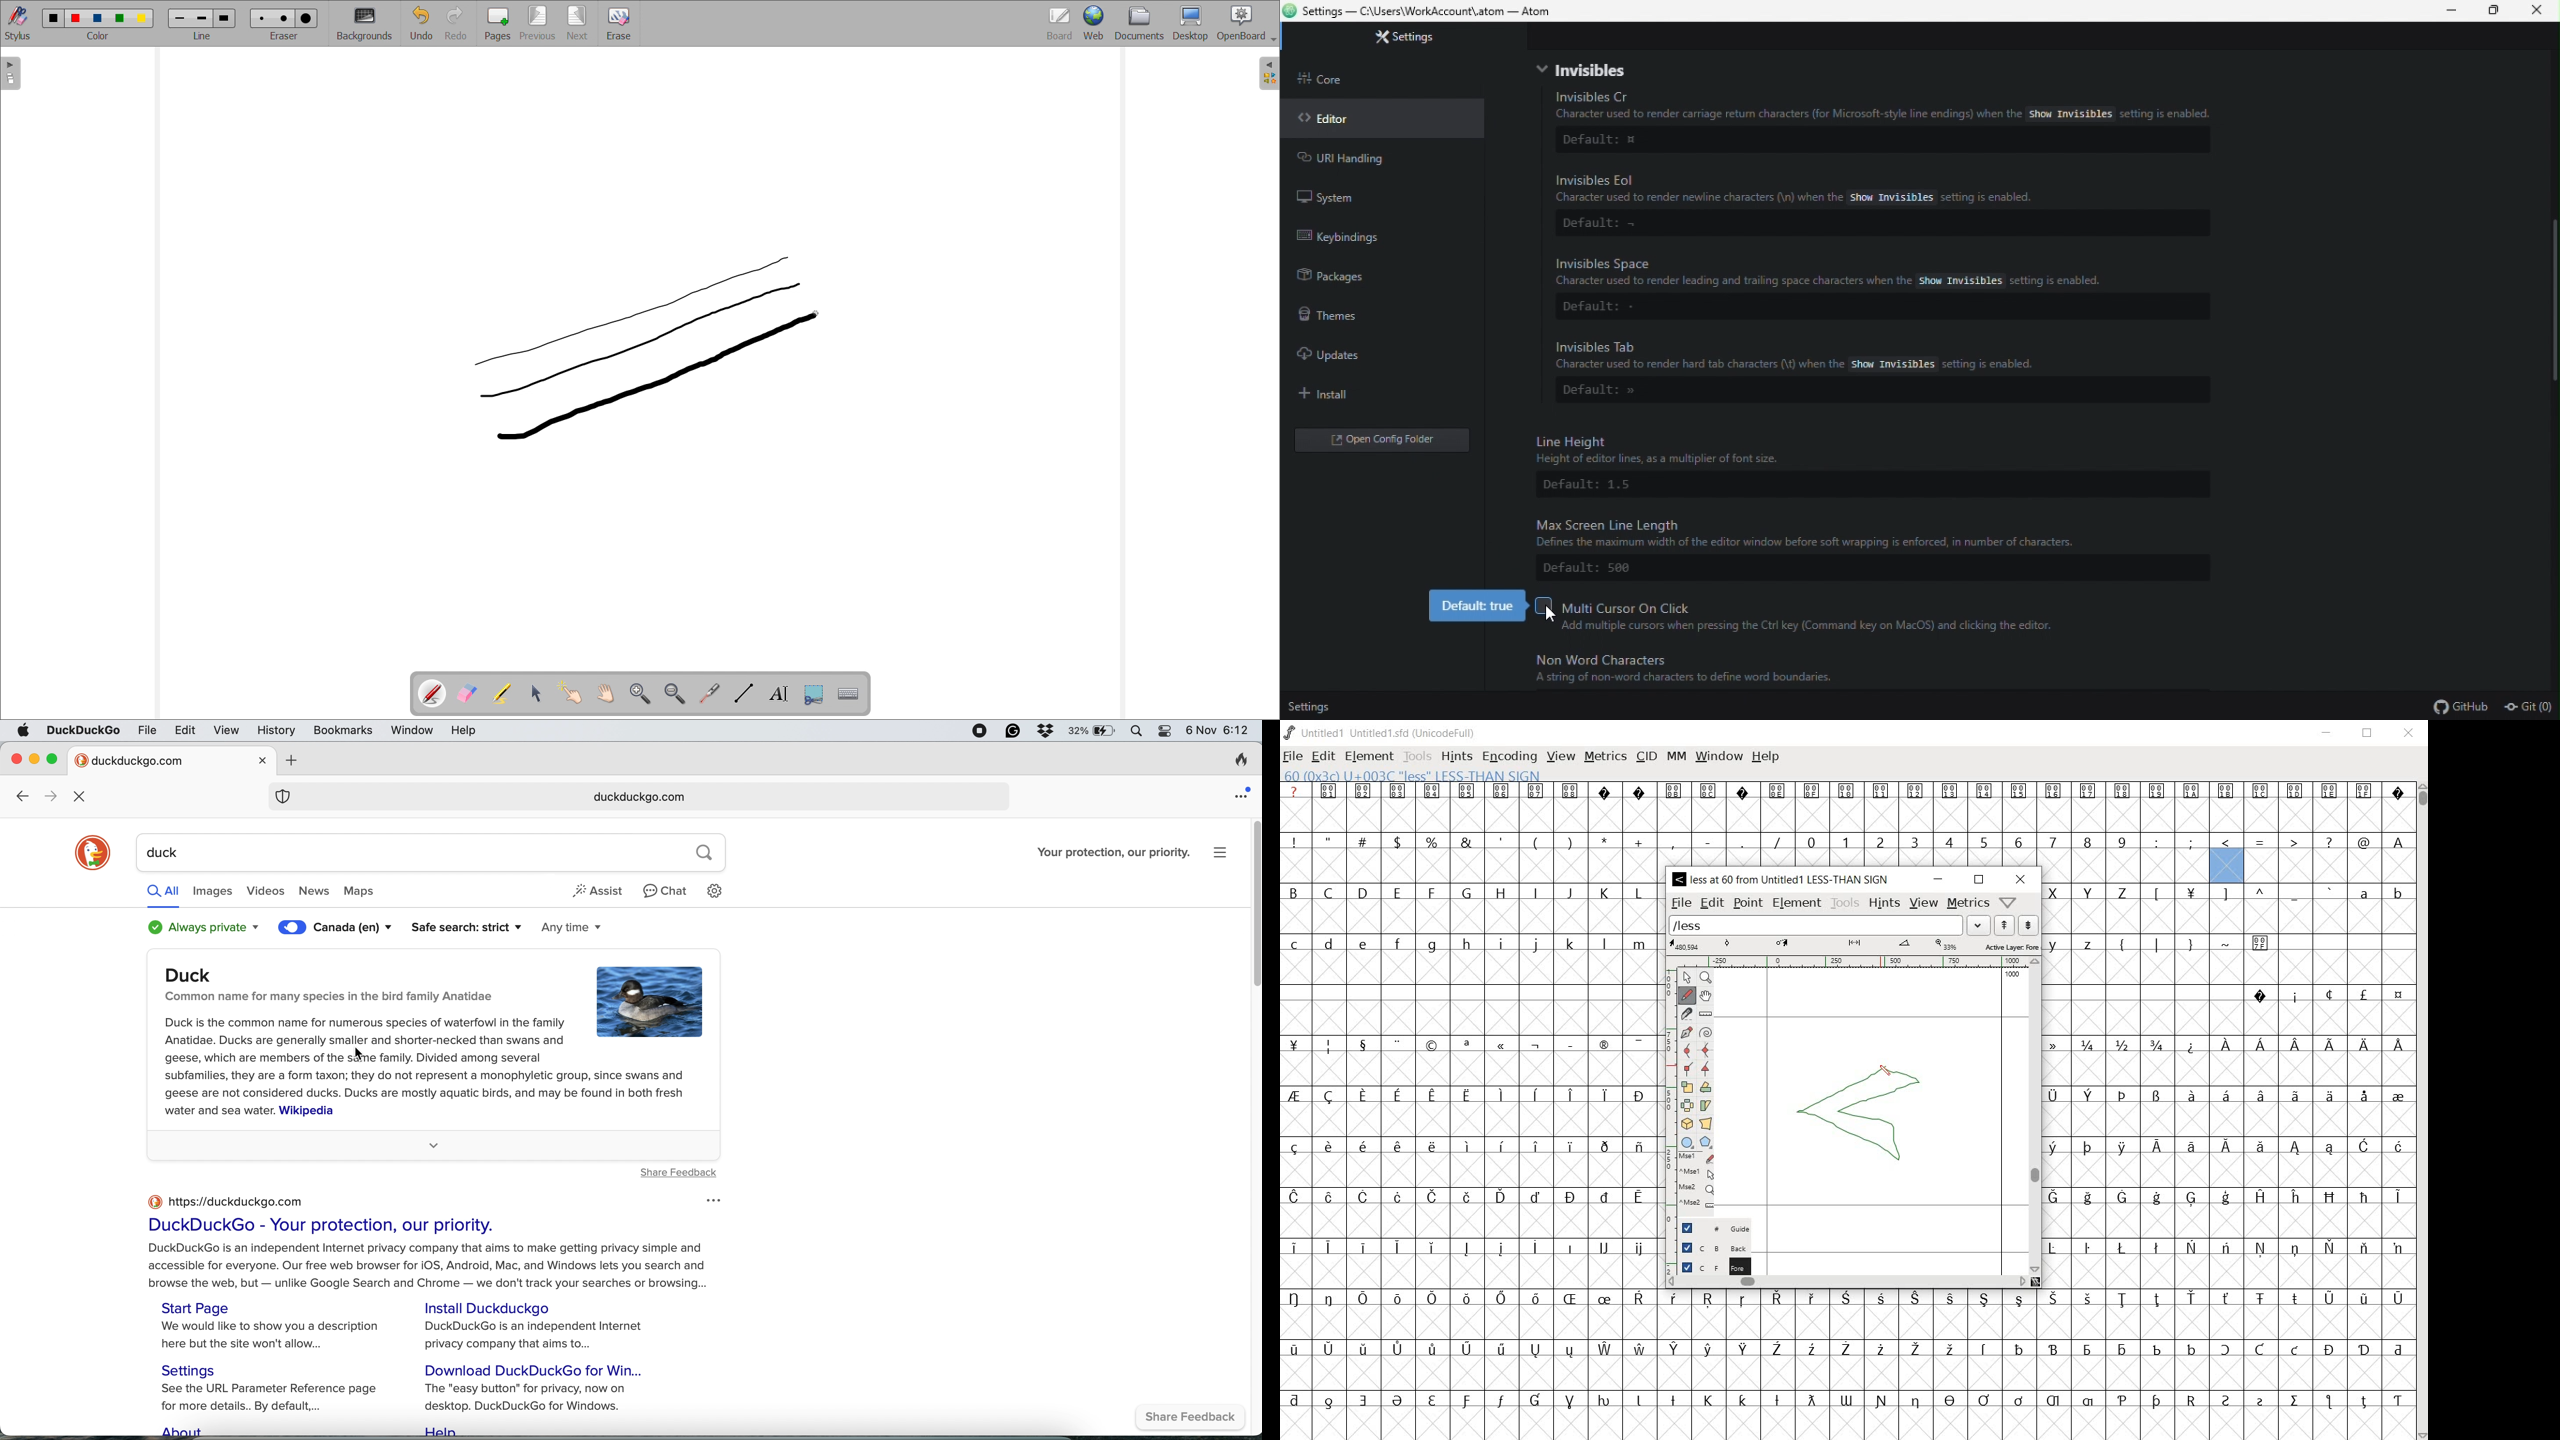 The height and width of the screenshot is (1456, 2576). Describe the element at coordinates (93, 854) in the screenshot. I see `duckduckgo logo` at that location.